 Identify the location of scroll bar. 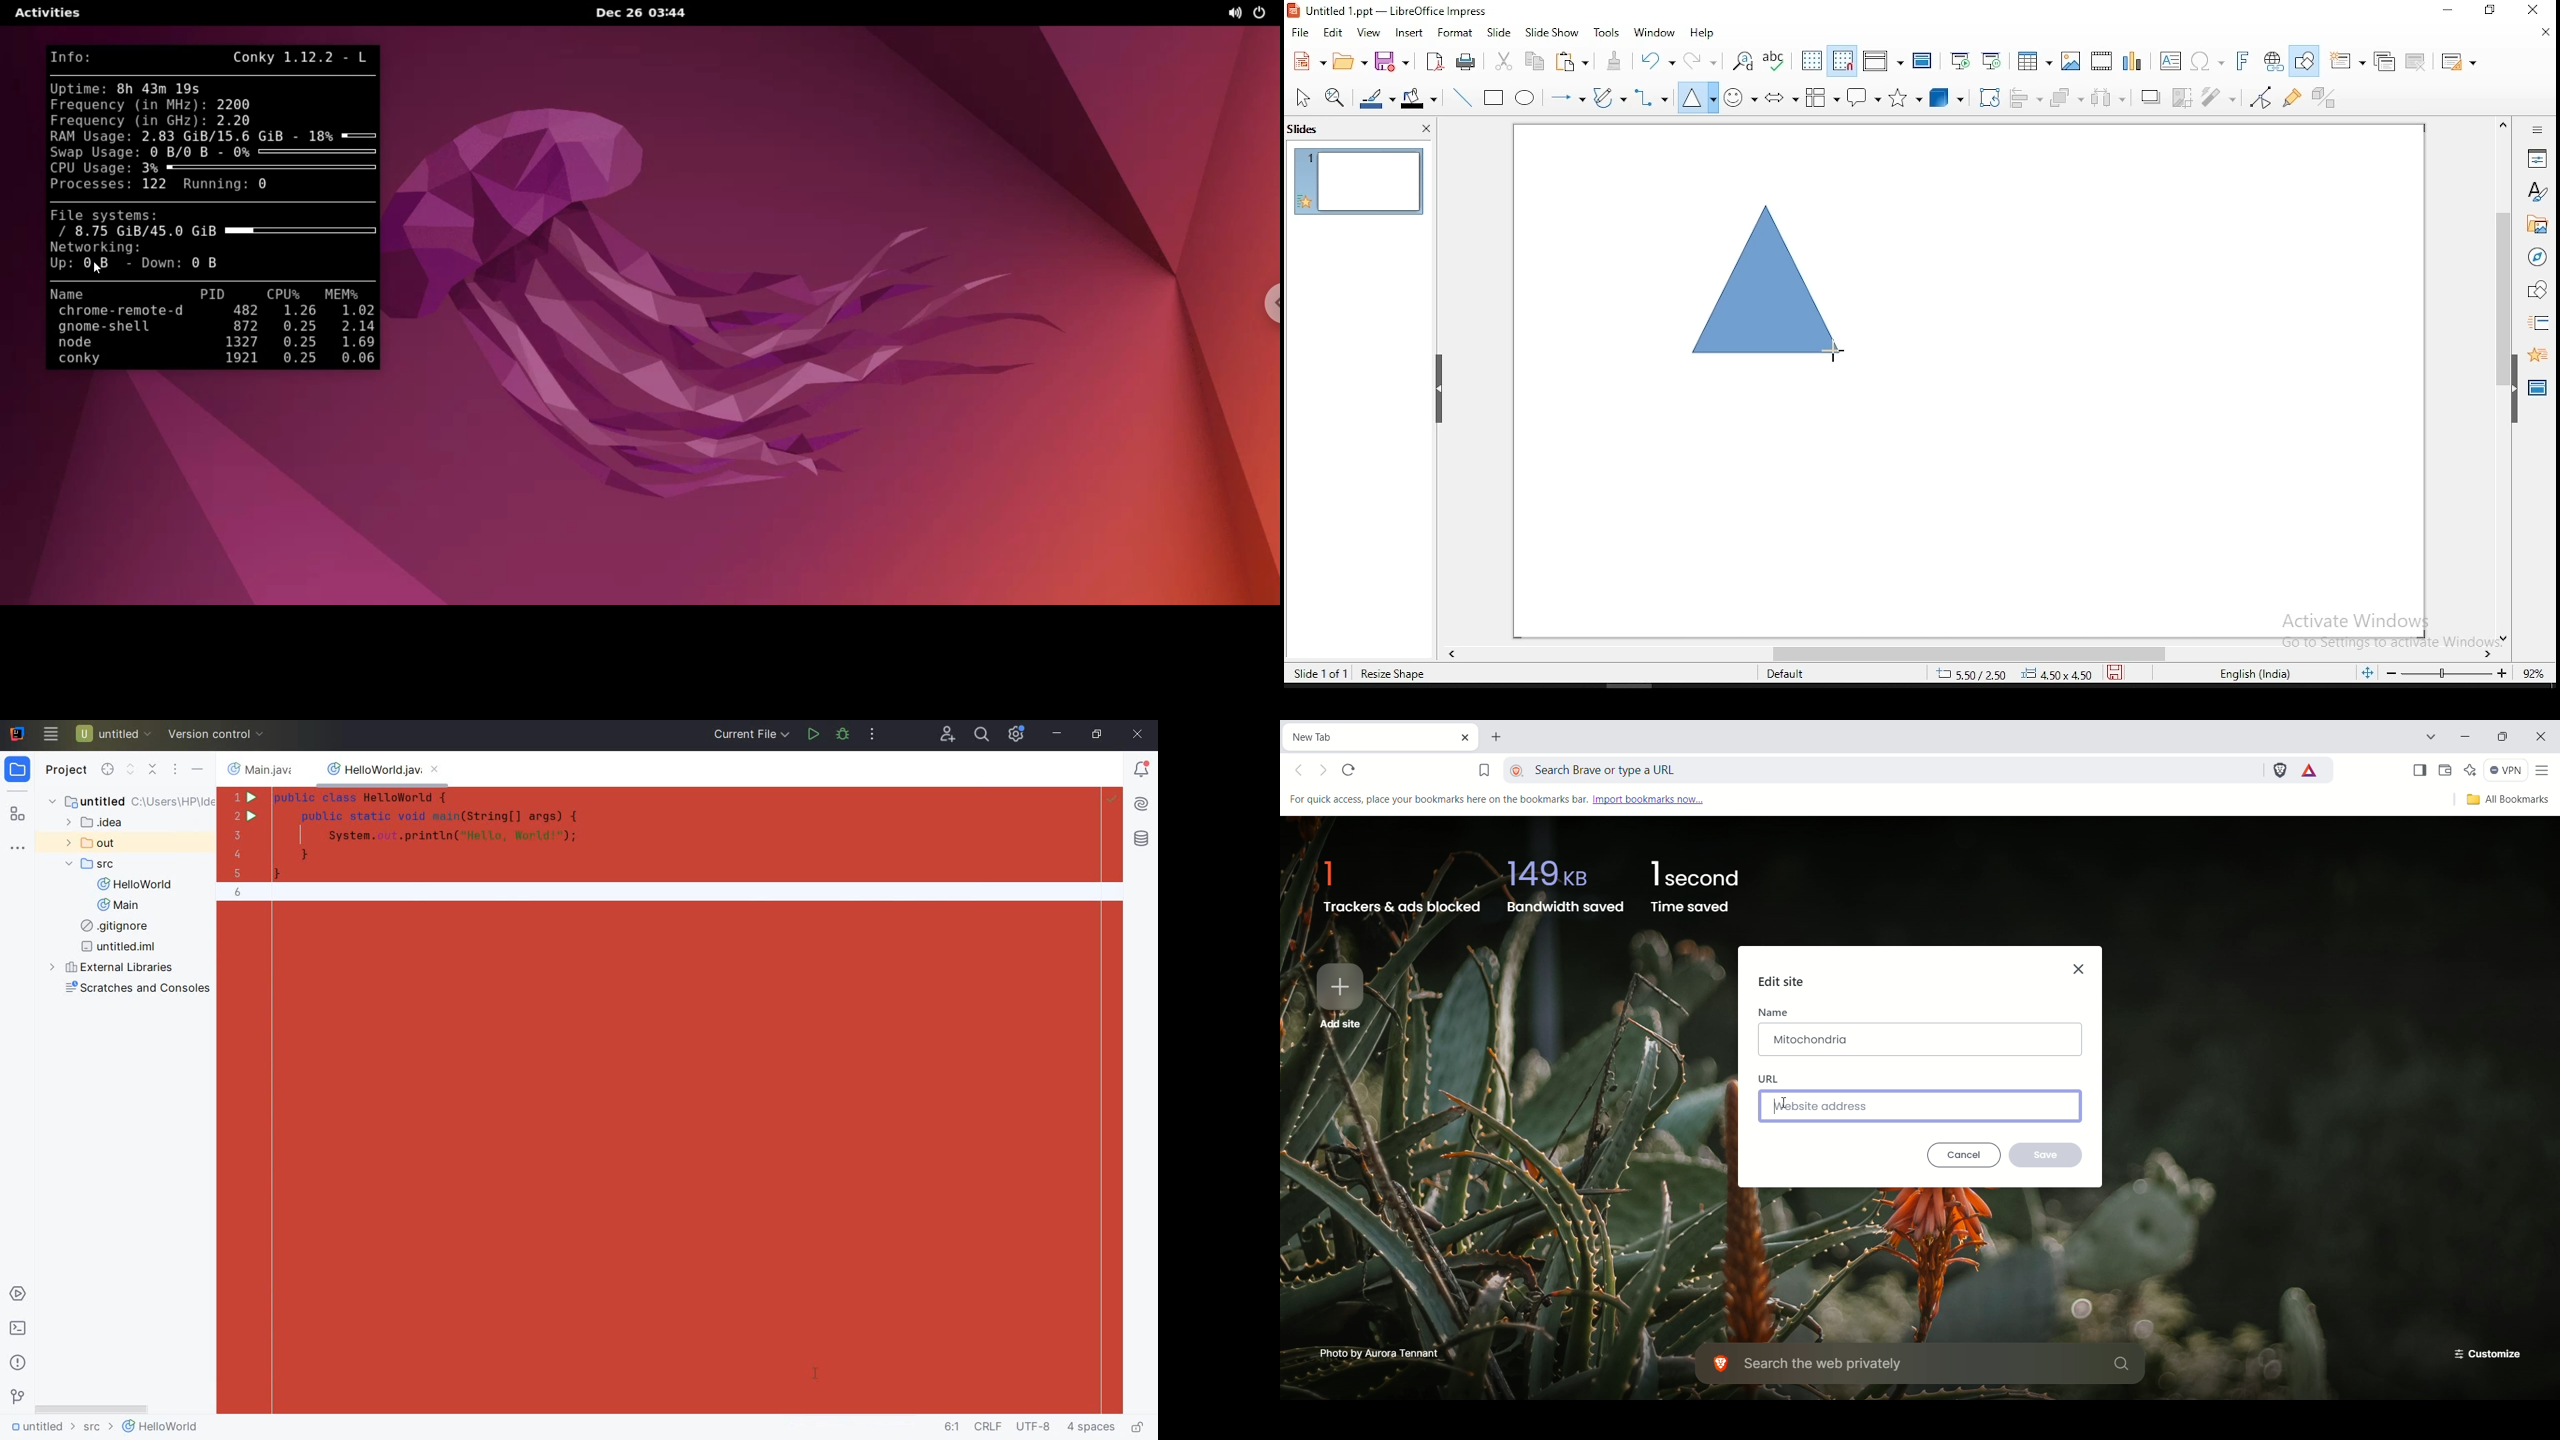
(2499, 379).